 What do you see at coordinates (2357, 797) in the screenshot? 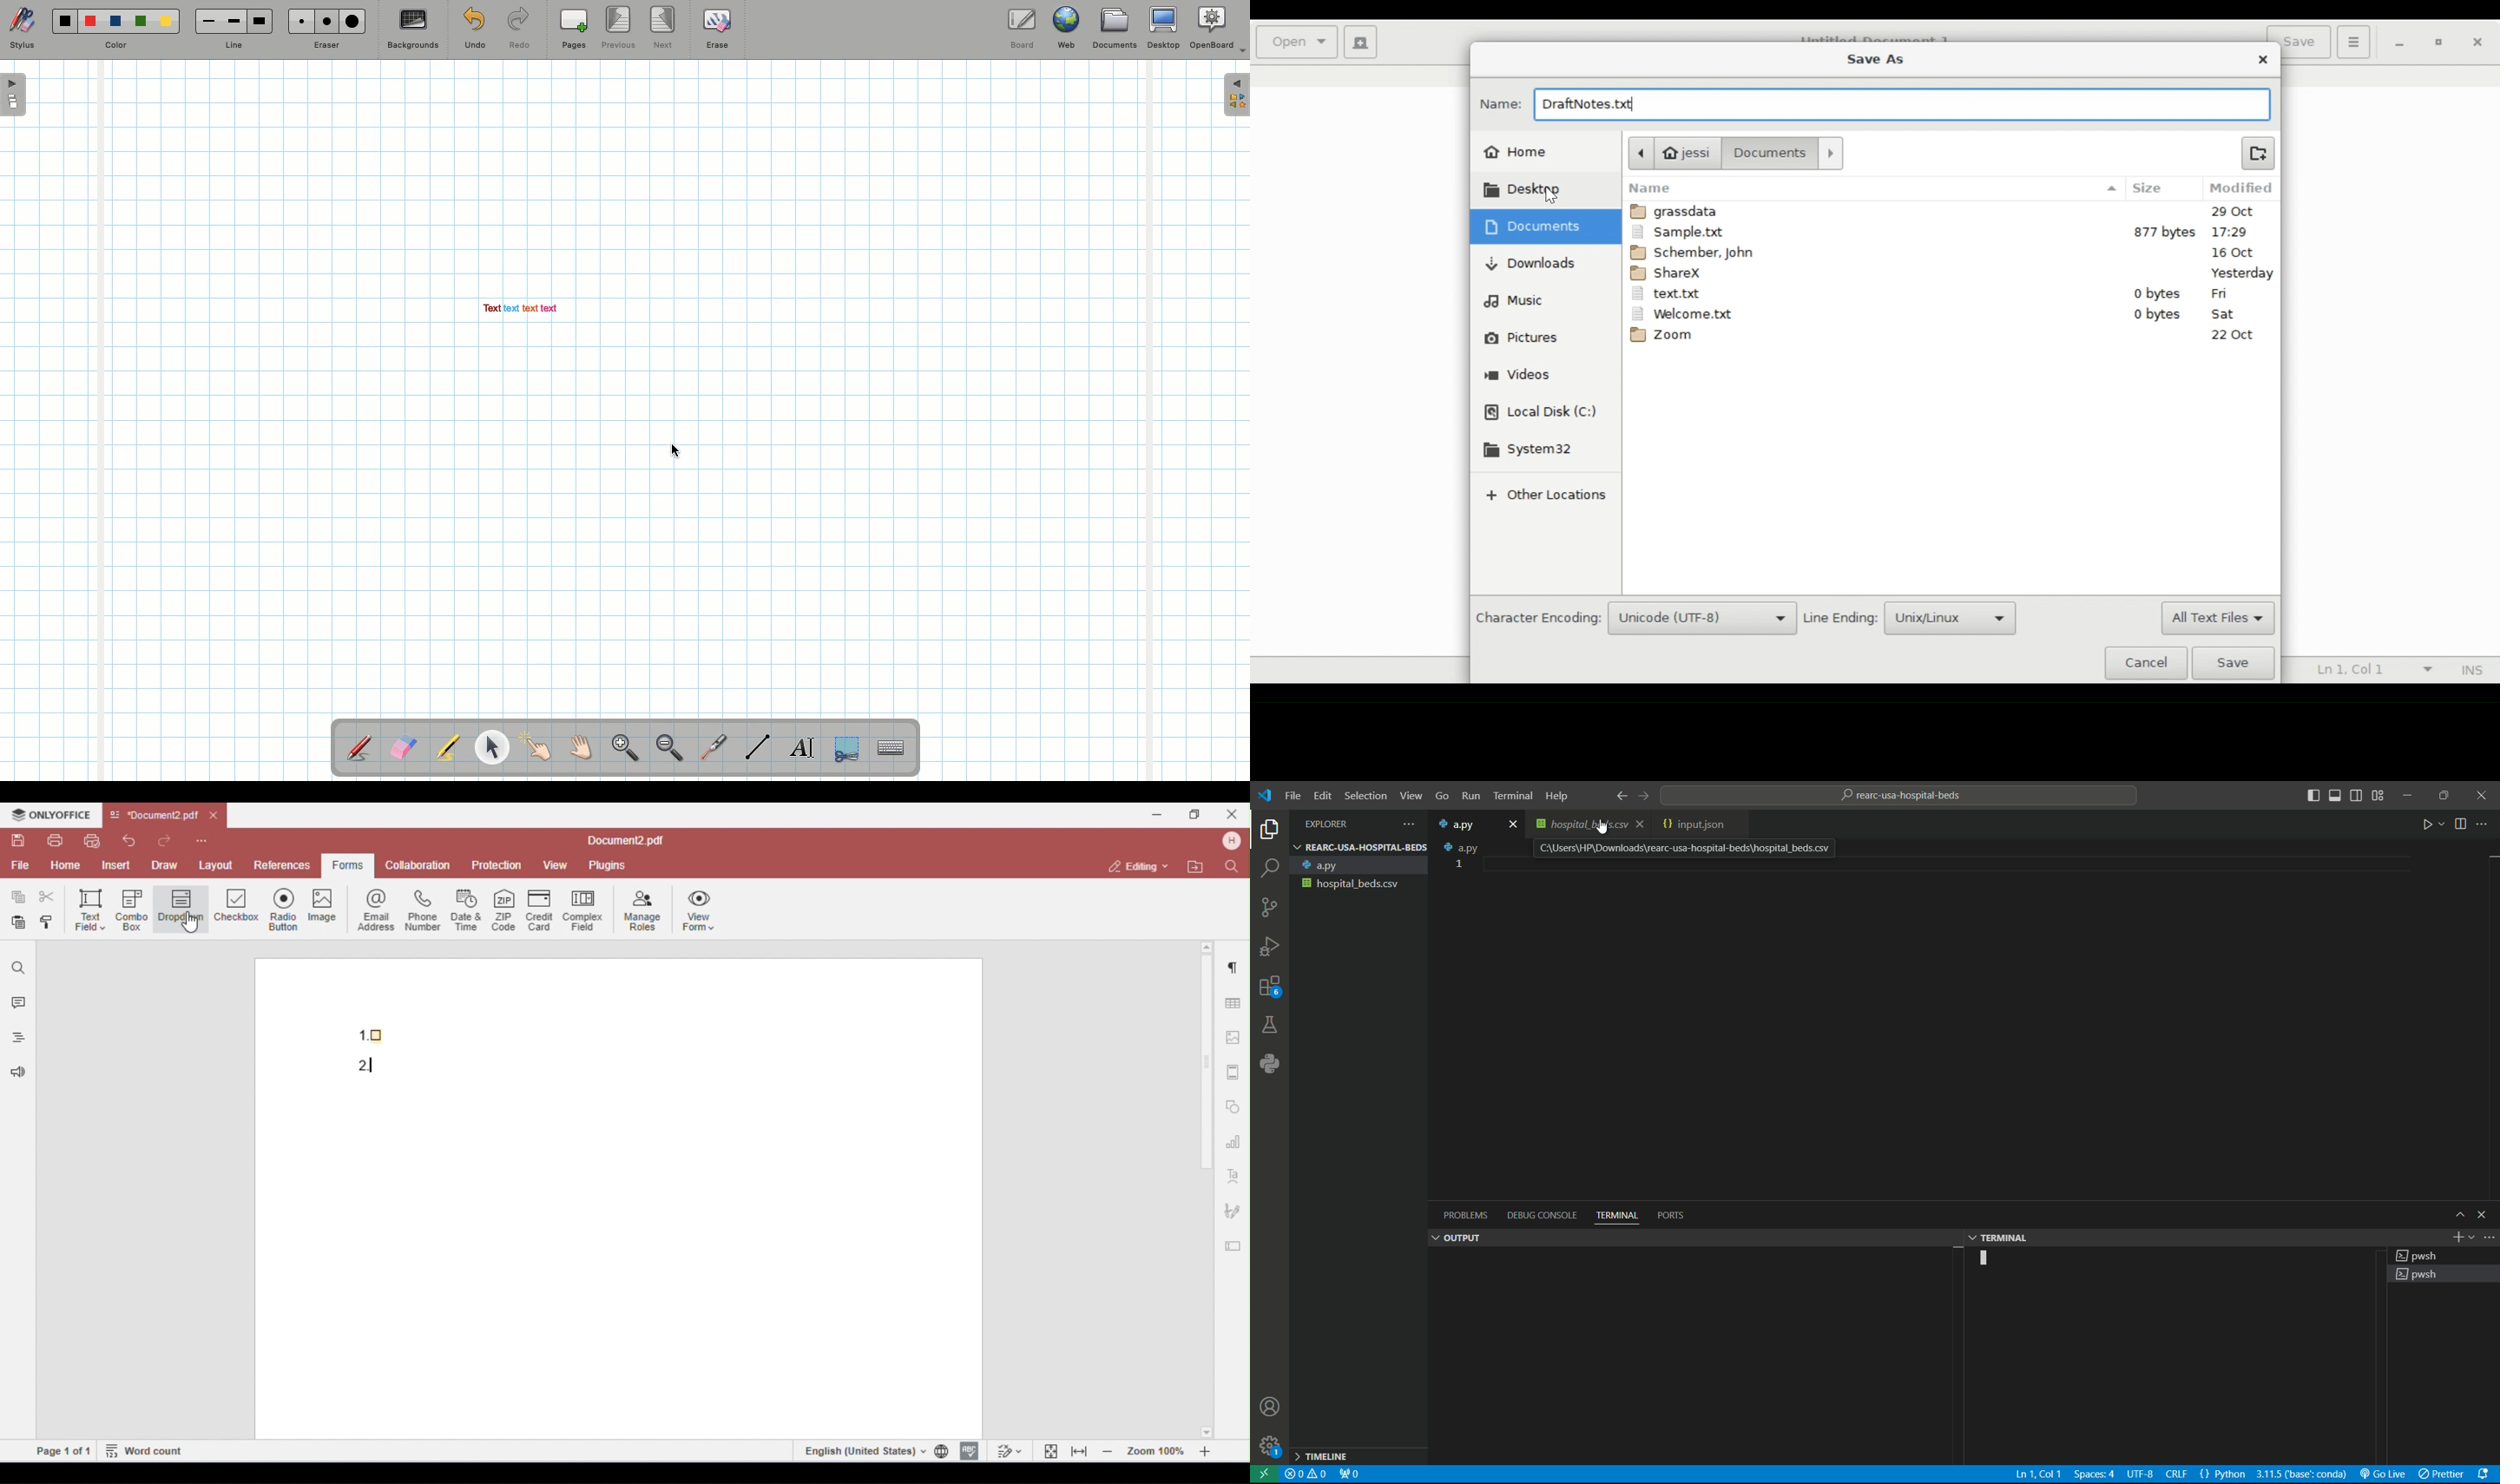
I see `toggle secondary side bar` at bounding box center [2357, 797].